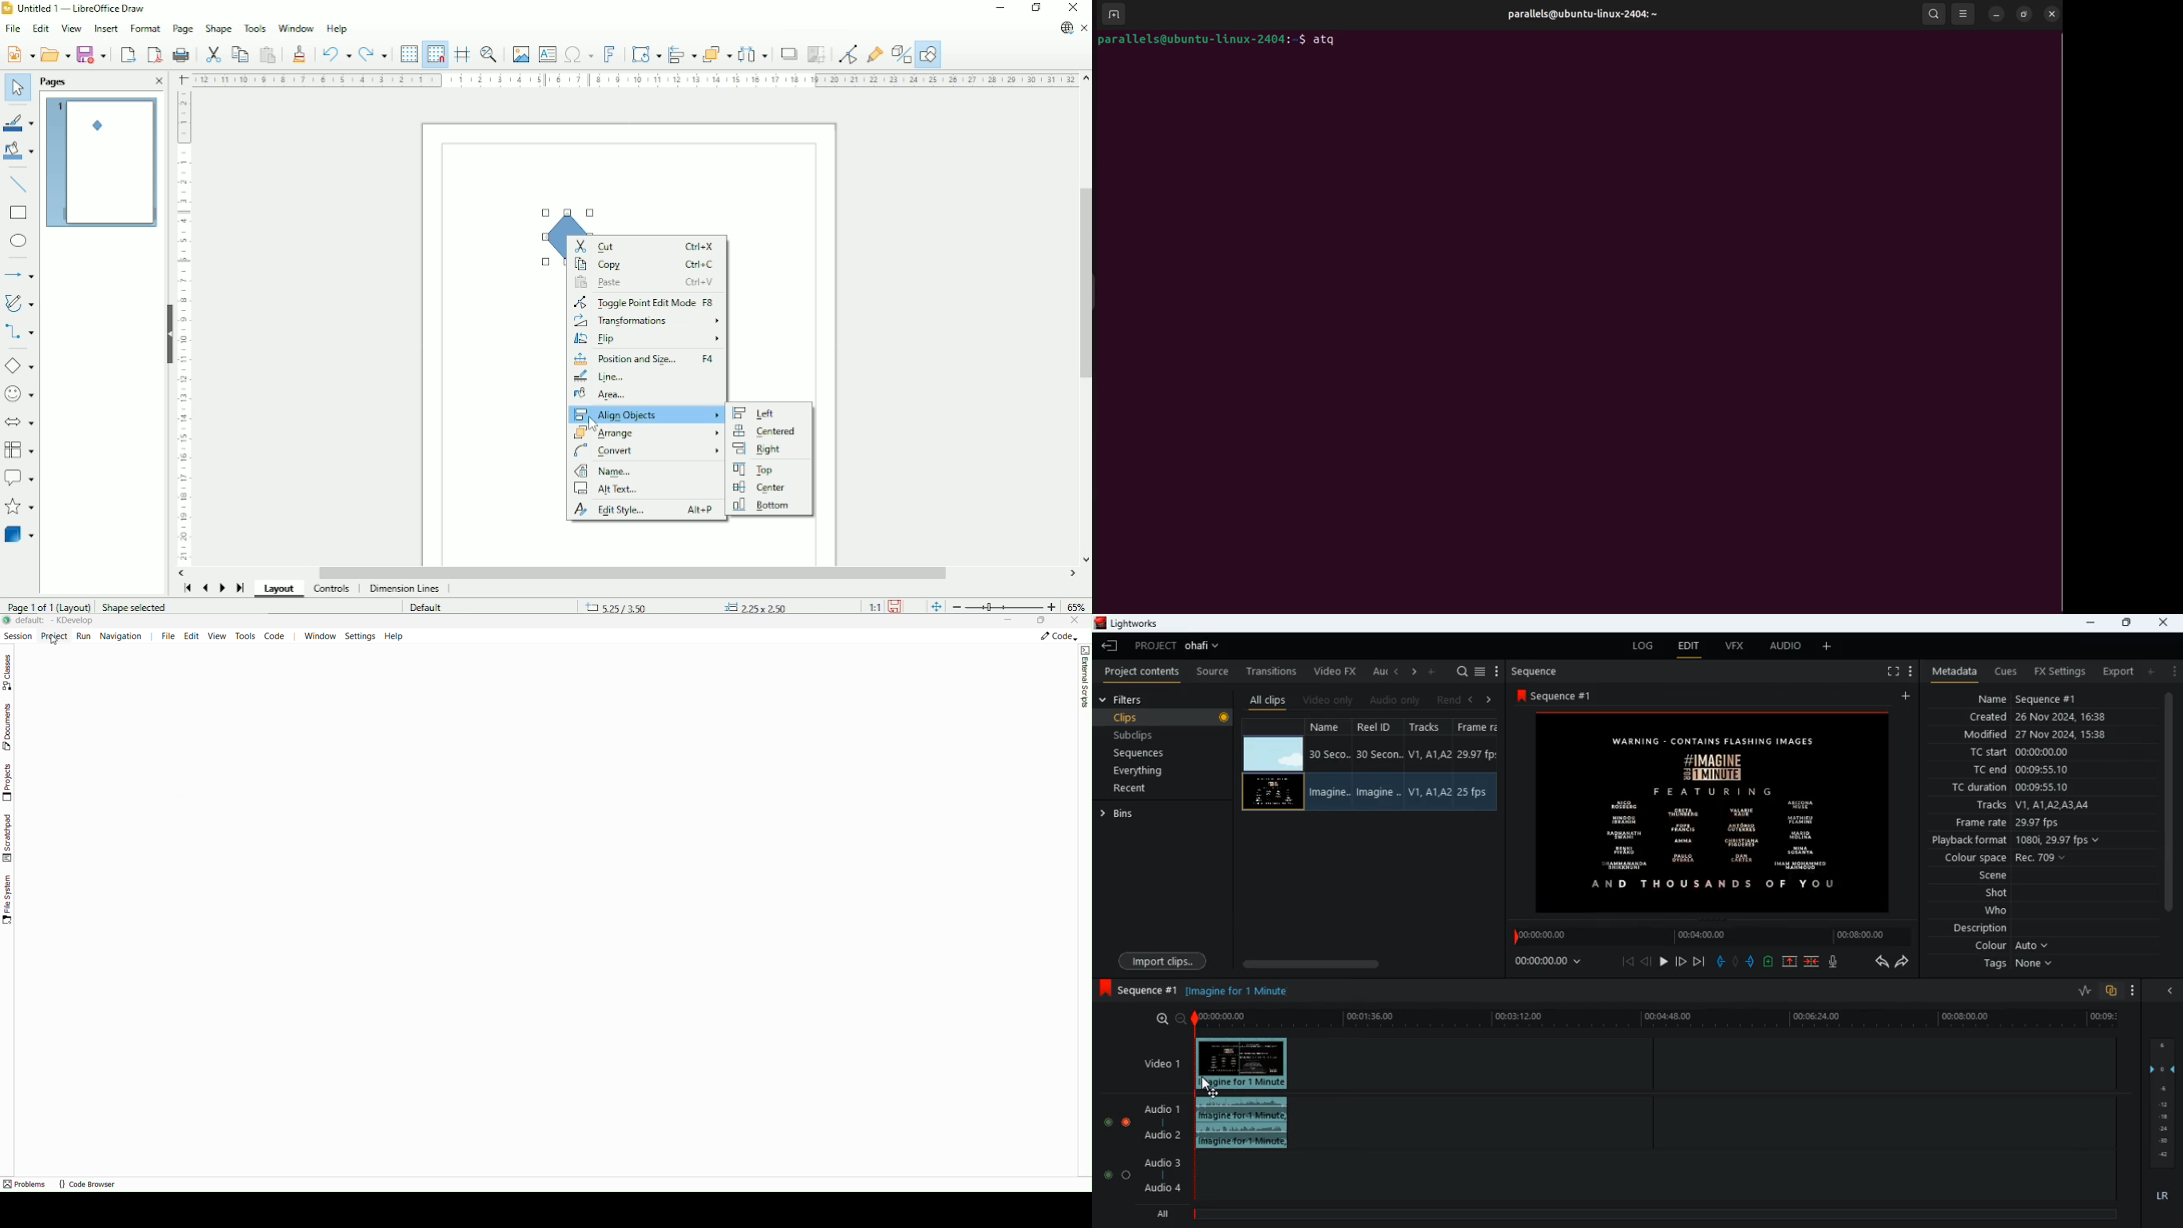 This screenshot has height=1232, width=2184. Describe the element at coordinates (1118, 1122) in the screenshot. I see `audio selection buttons` at that location.